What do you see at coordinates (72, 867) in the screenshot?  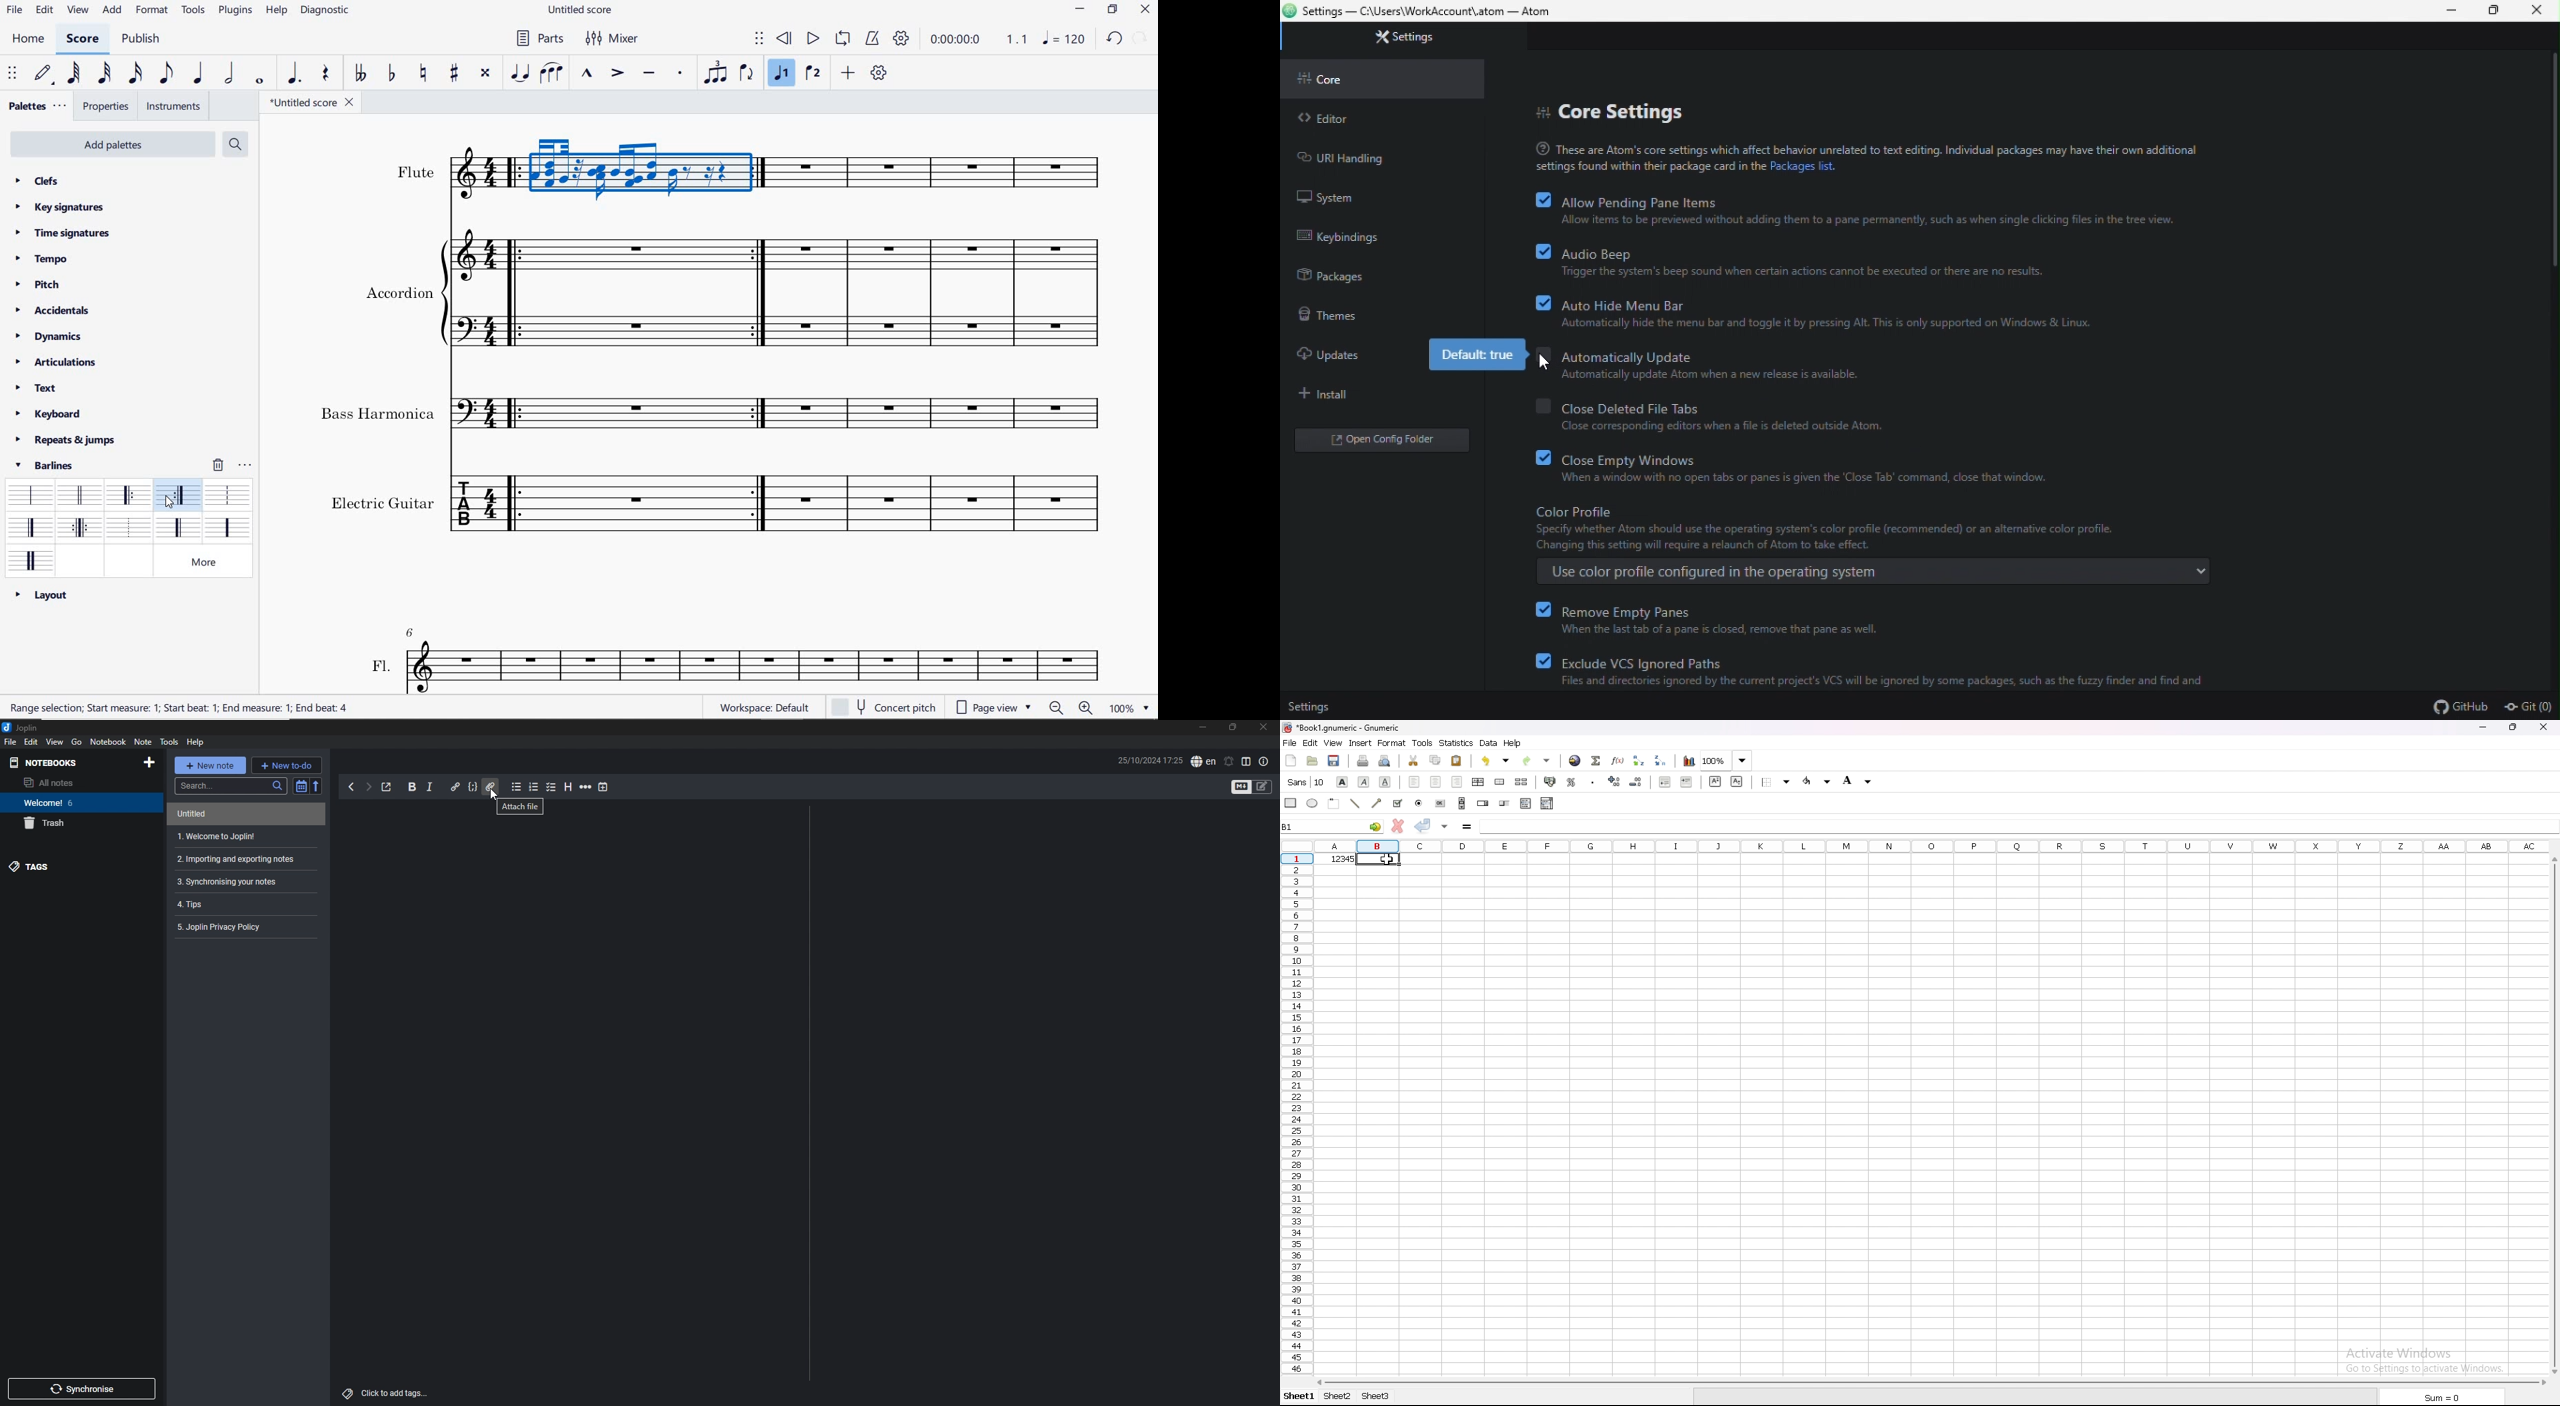 I see `tags` at bounding box center [72, 867].